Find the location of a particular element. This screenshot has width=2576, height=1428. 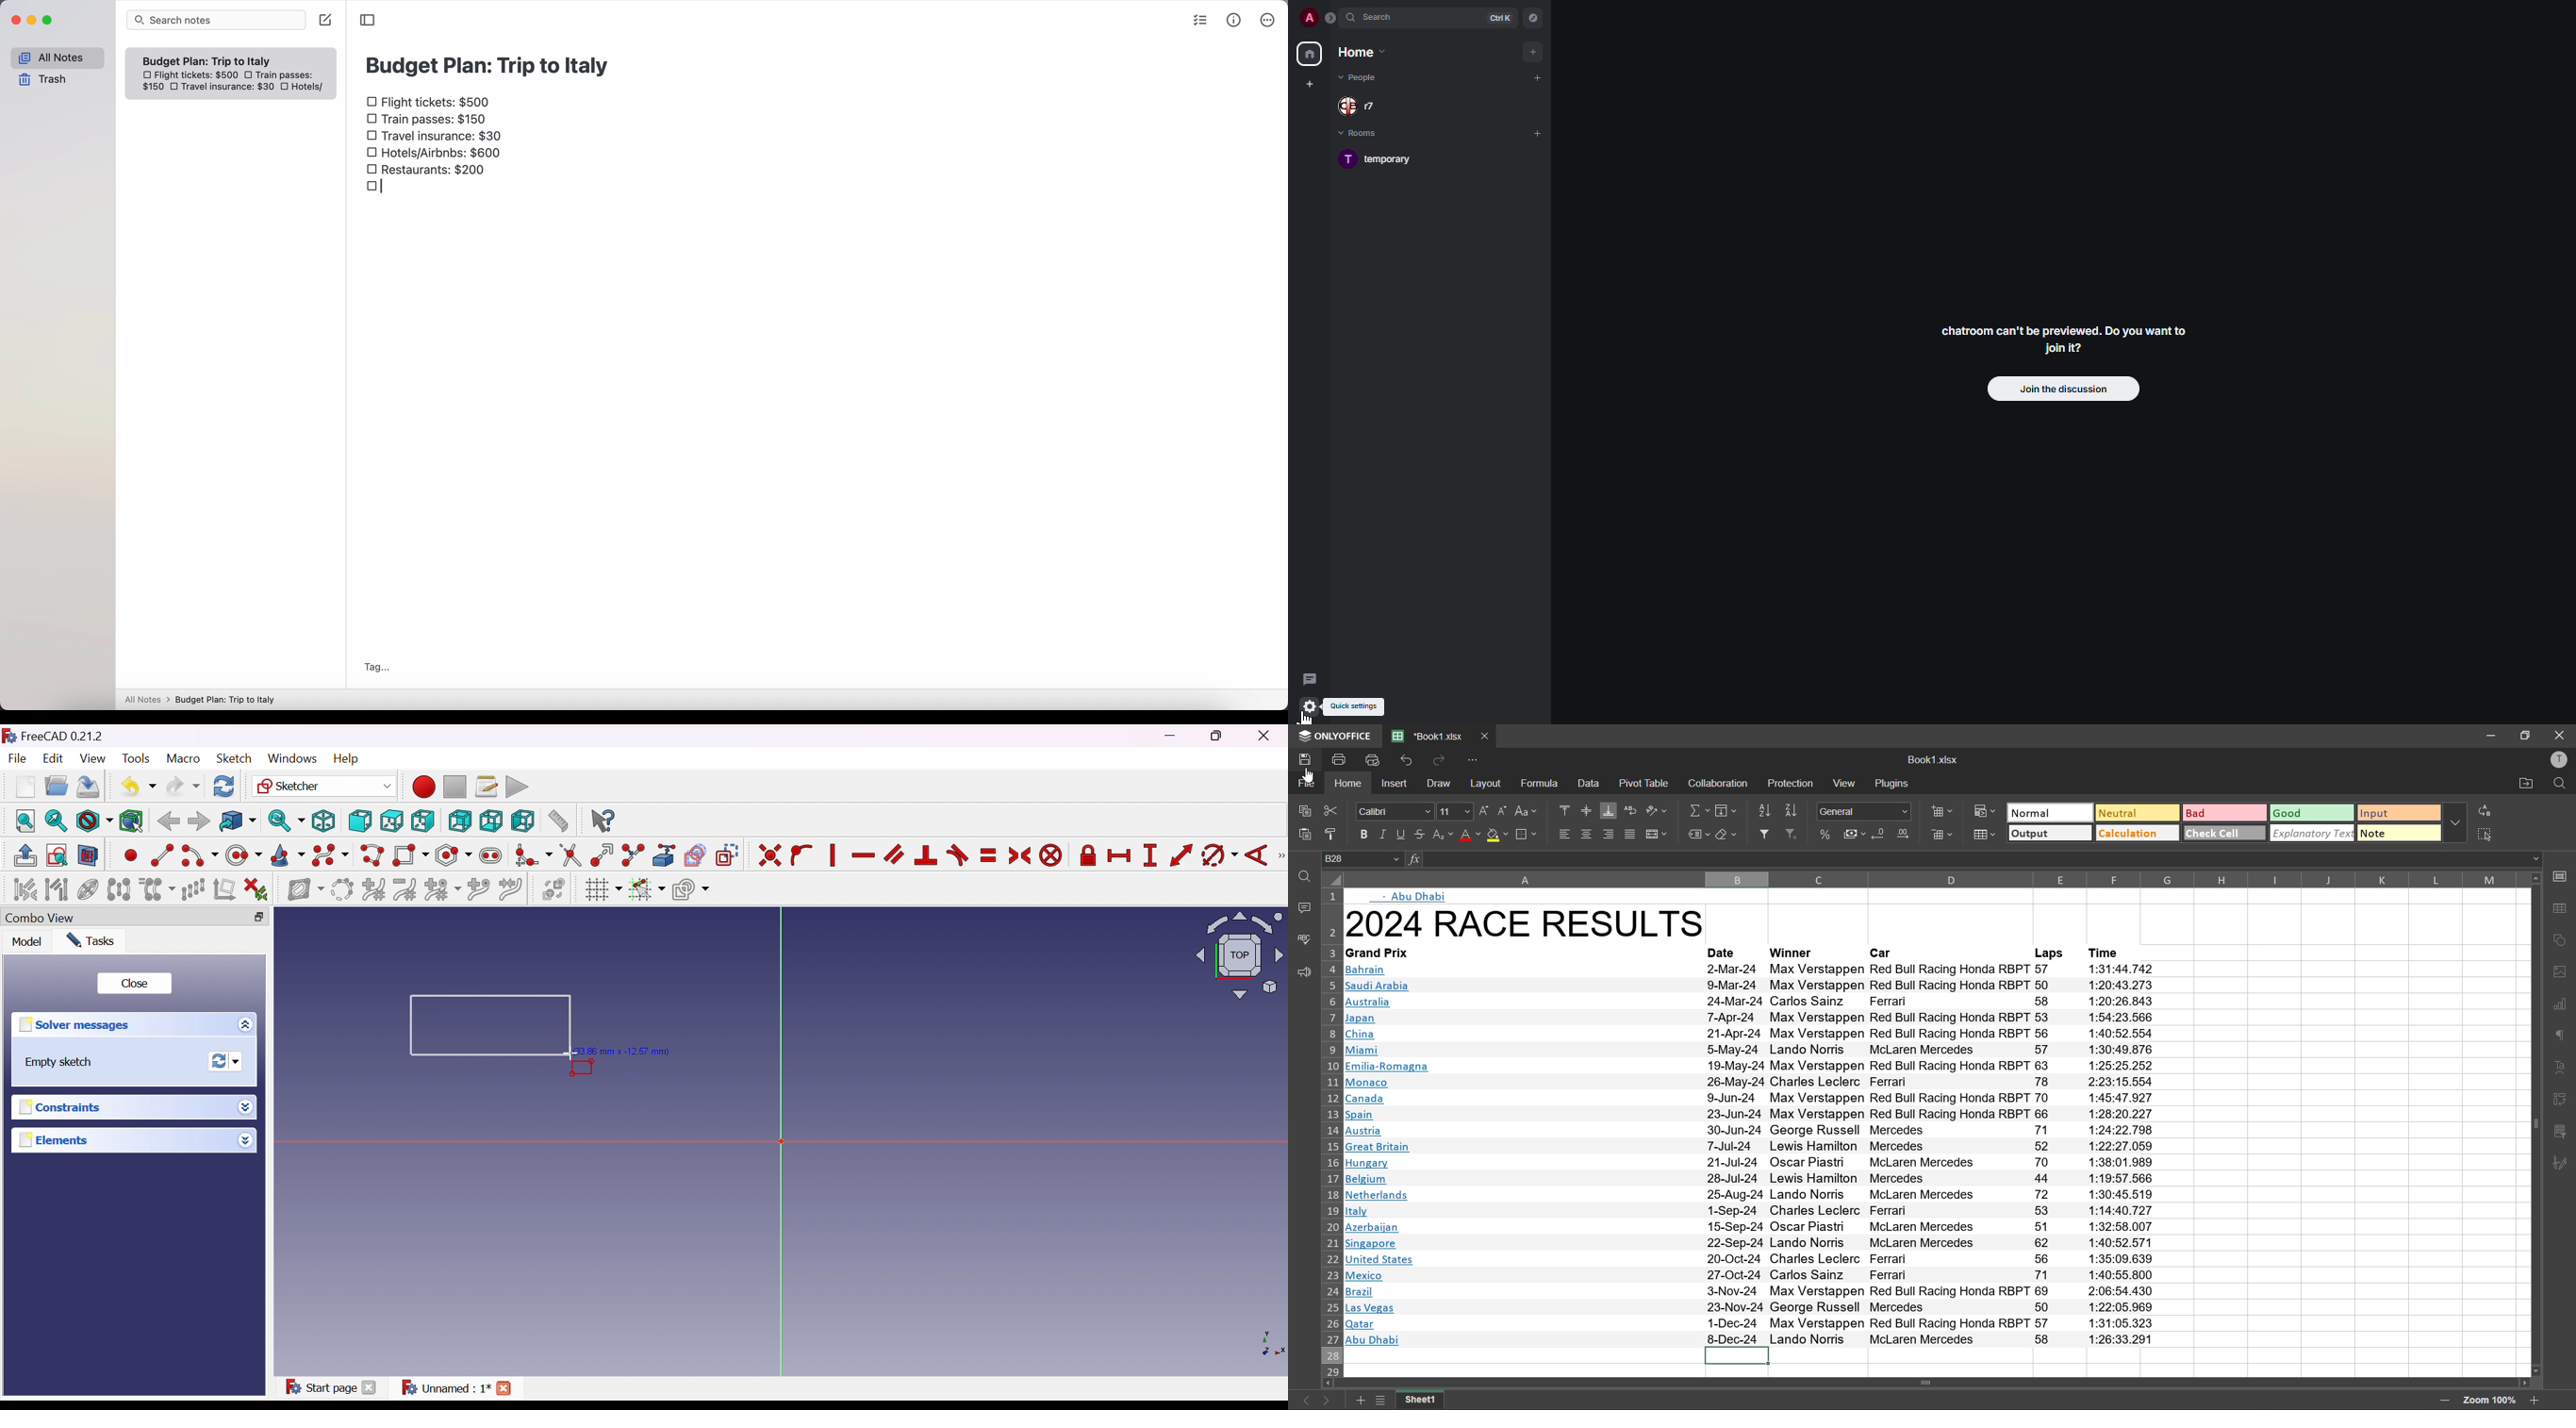

View section is located at coordinates (89, 855).